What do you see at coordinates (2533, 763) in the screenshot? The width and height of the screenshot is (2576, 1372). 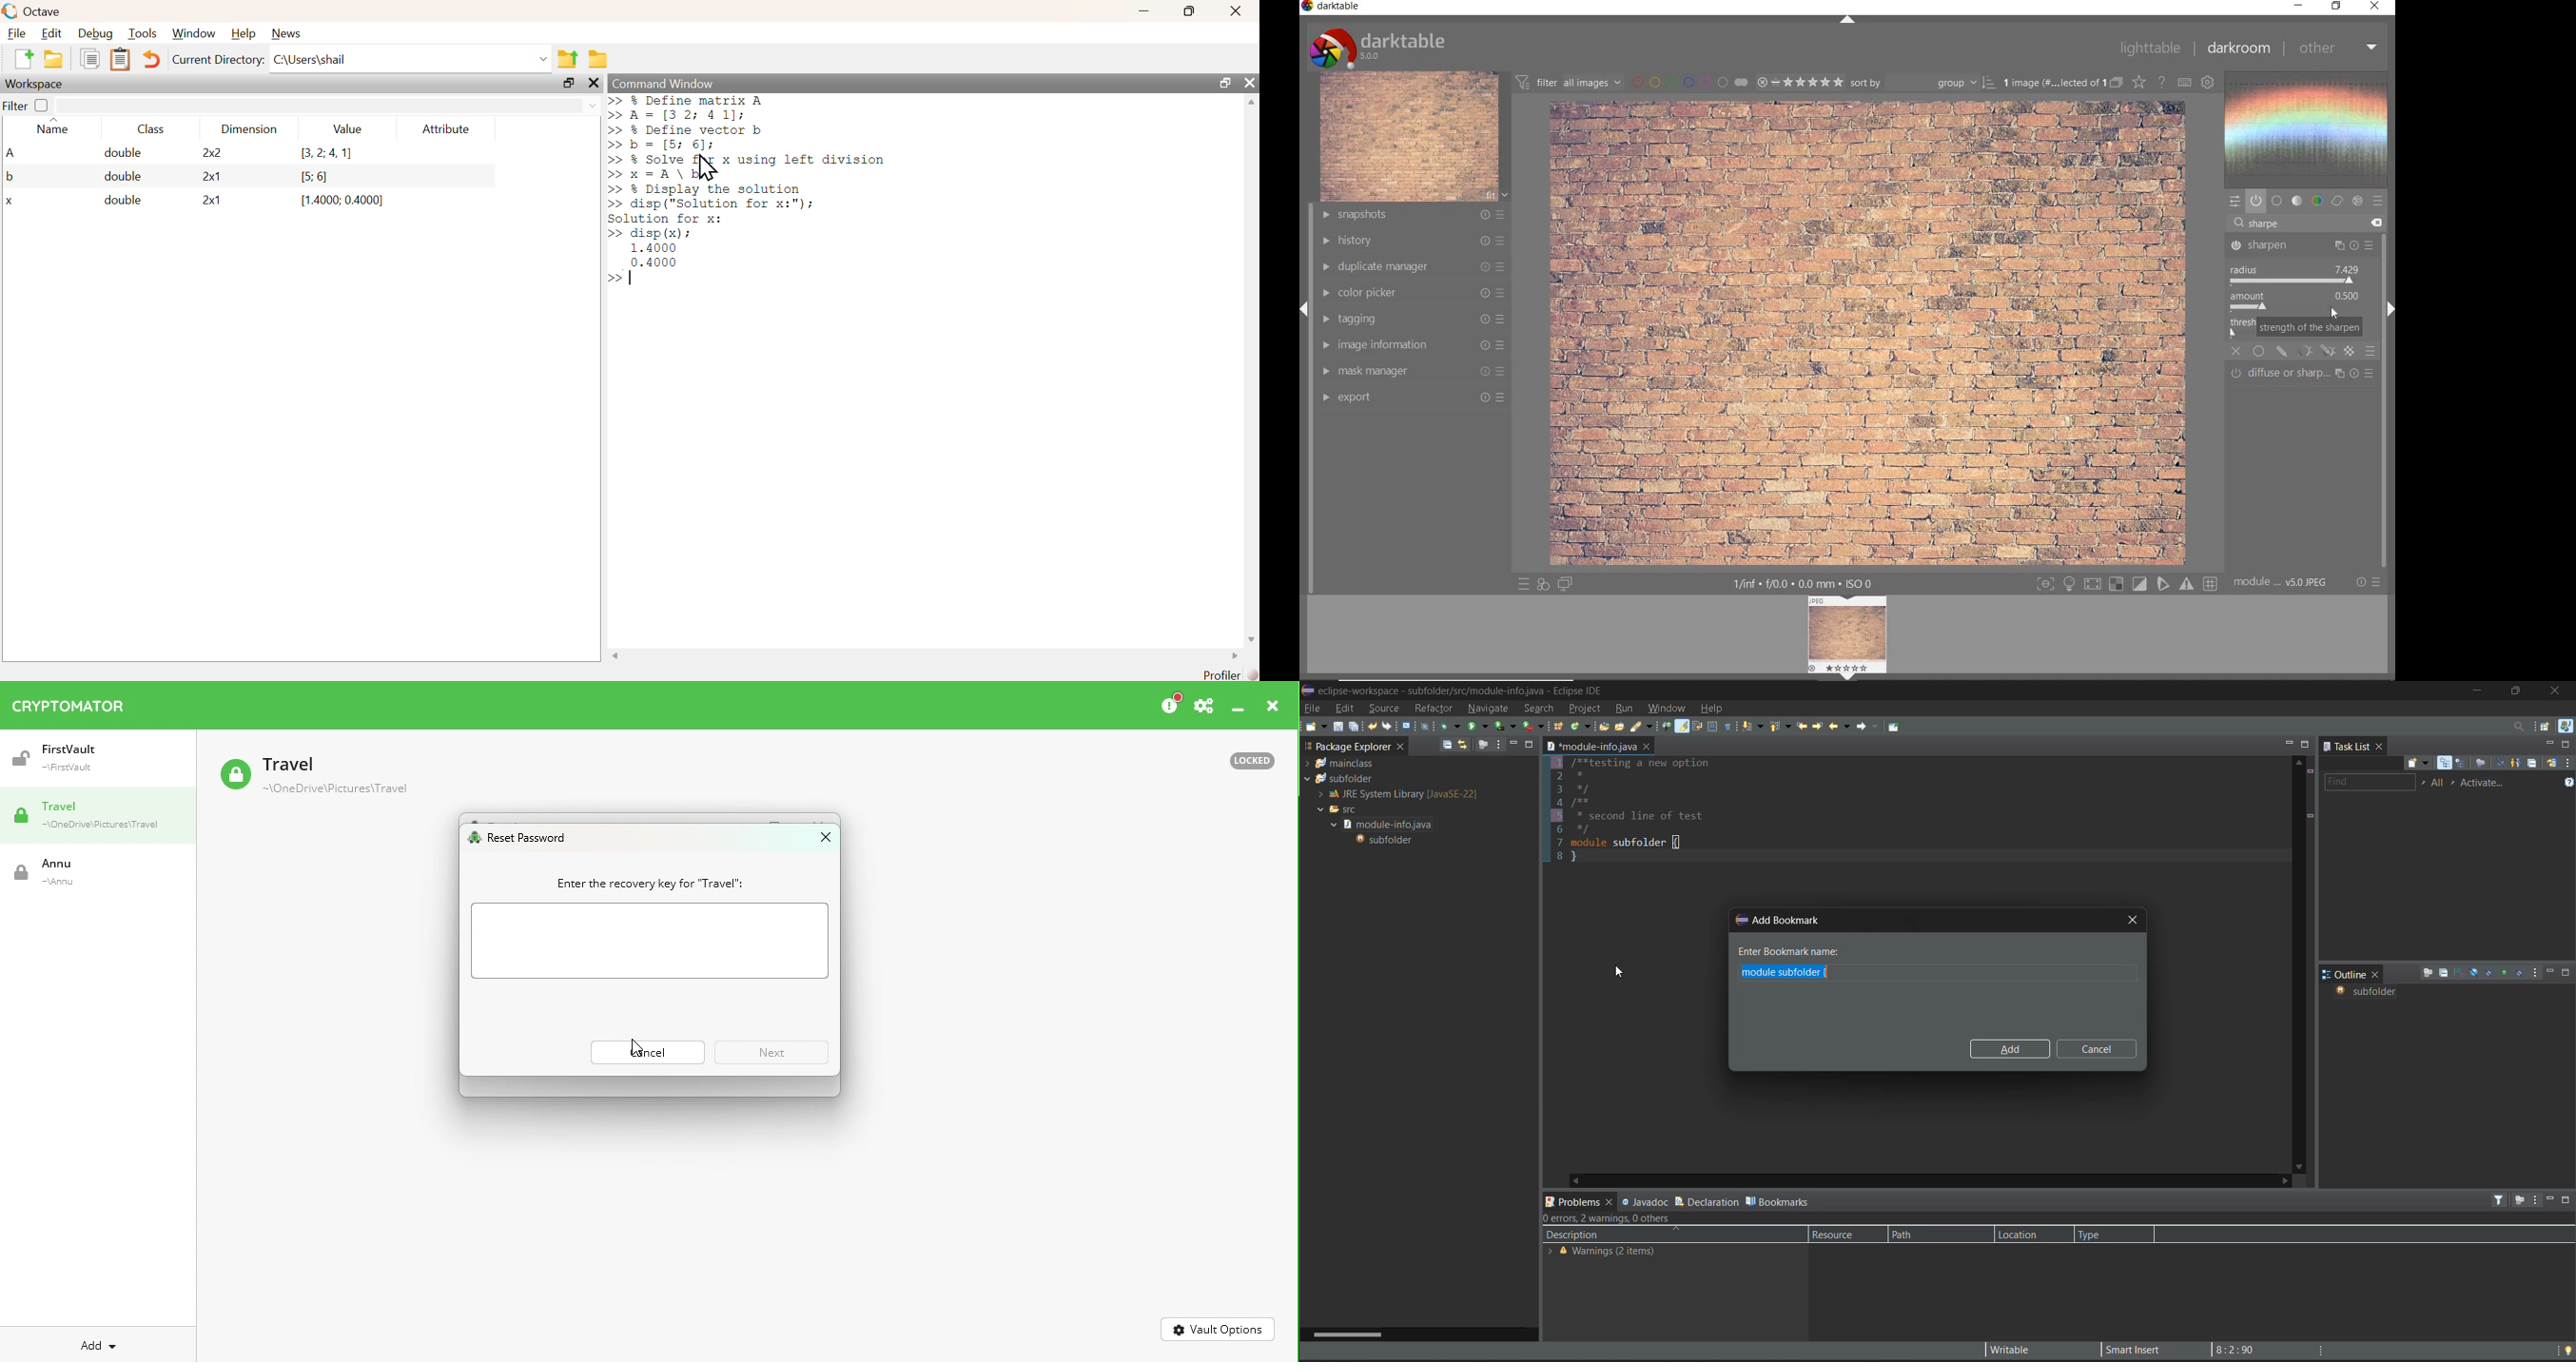 I see `collapse all` at bounding box center [2533, 763].